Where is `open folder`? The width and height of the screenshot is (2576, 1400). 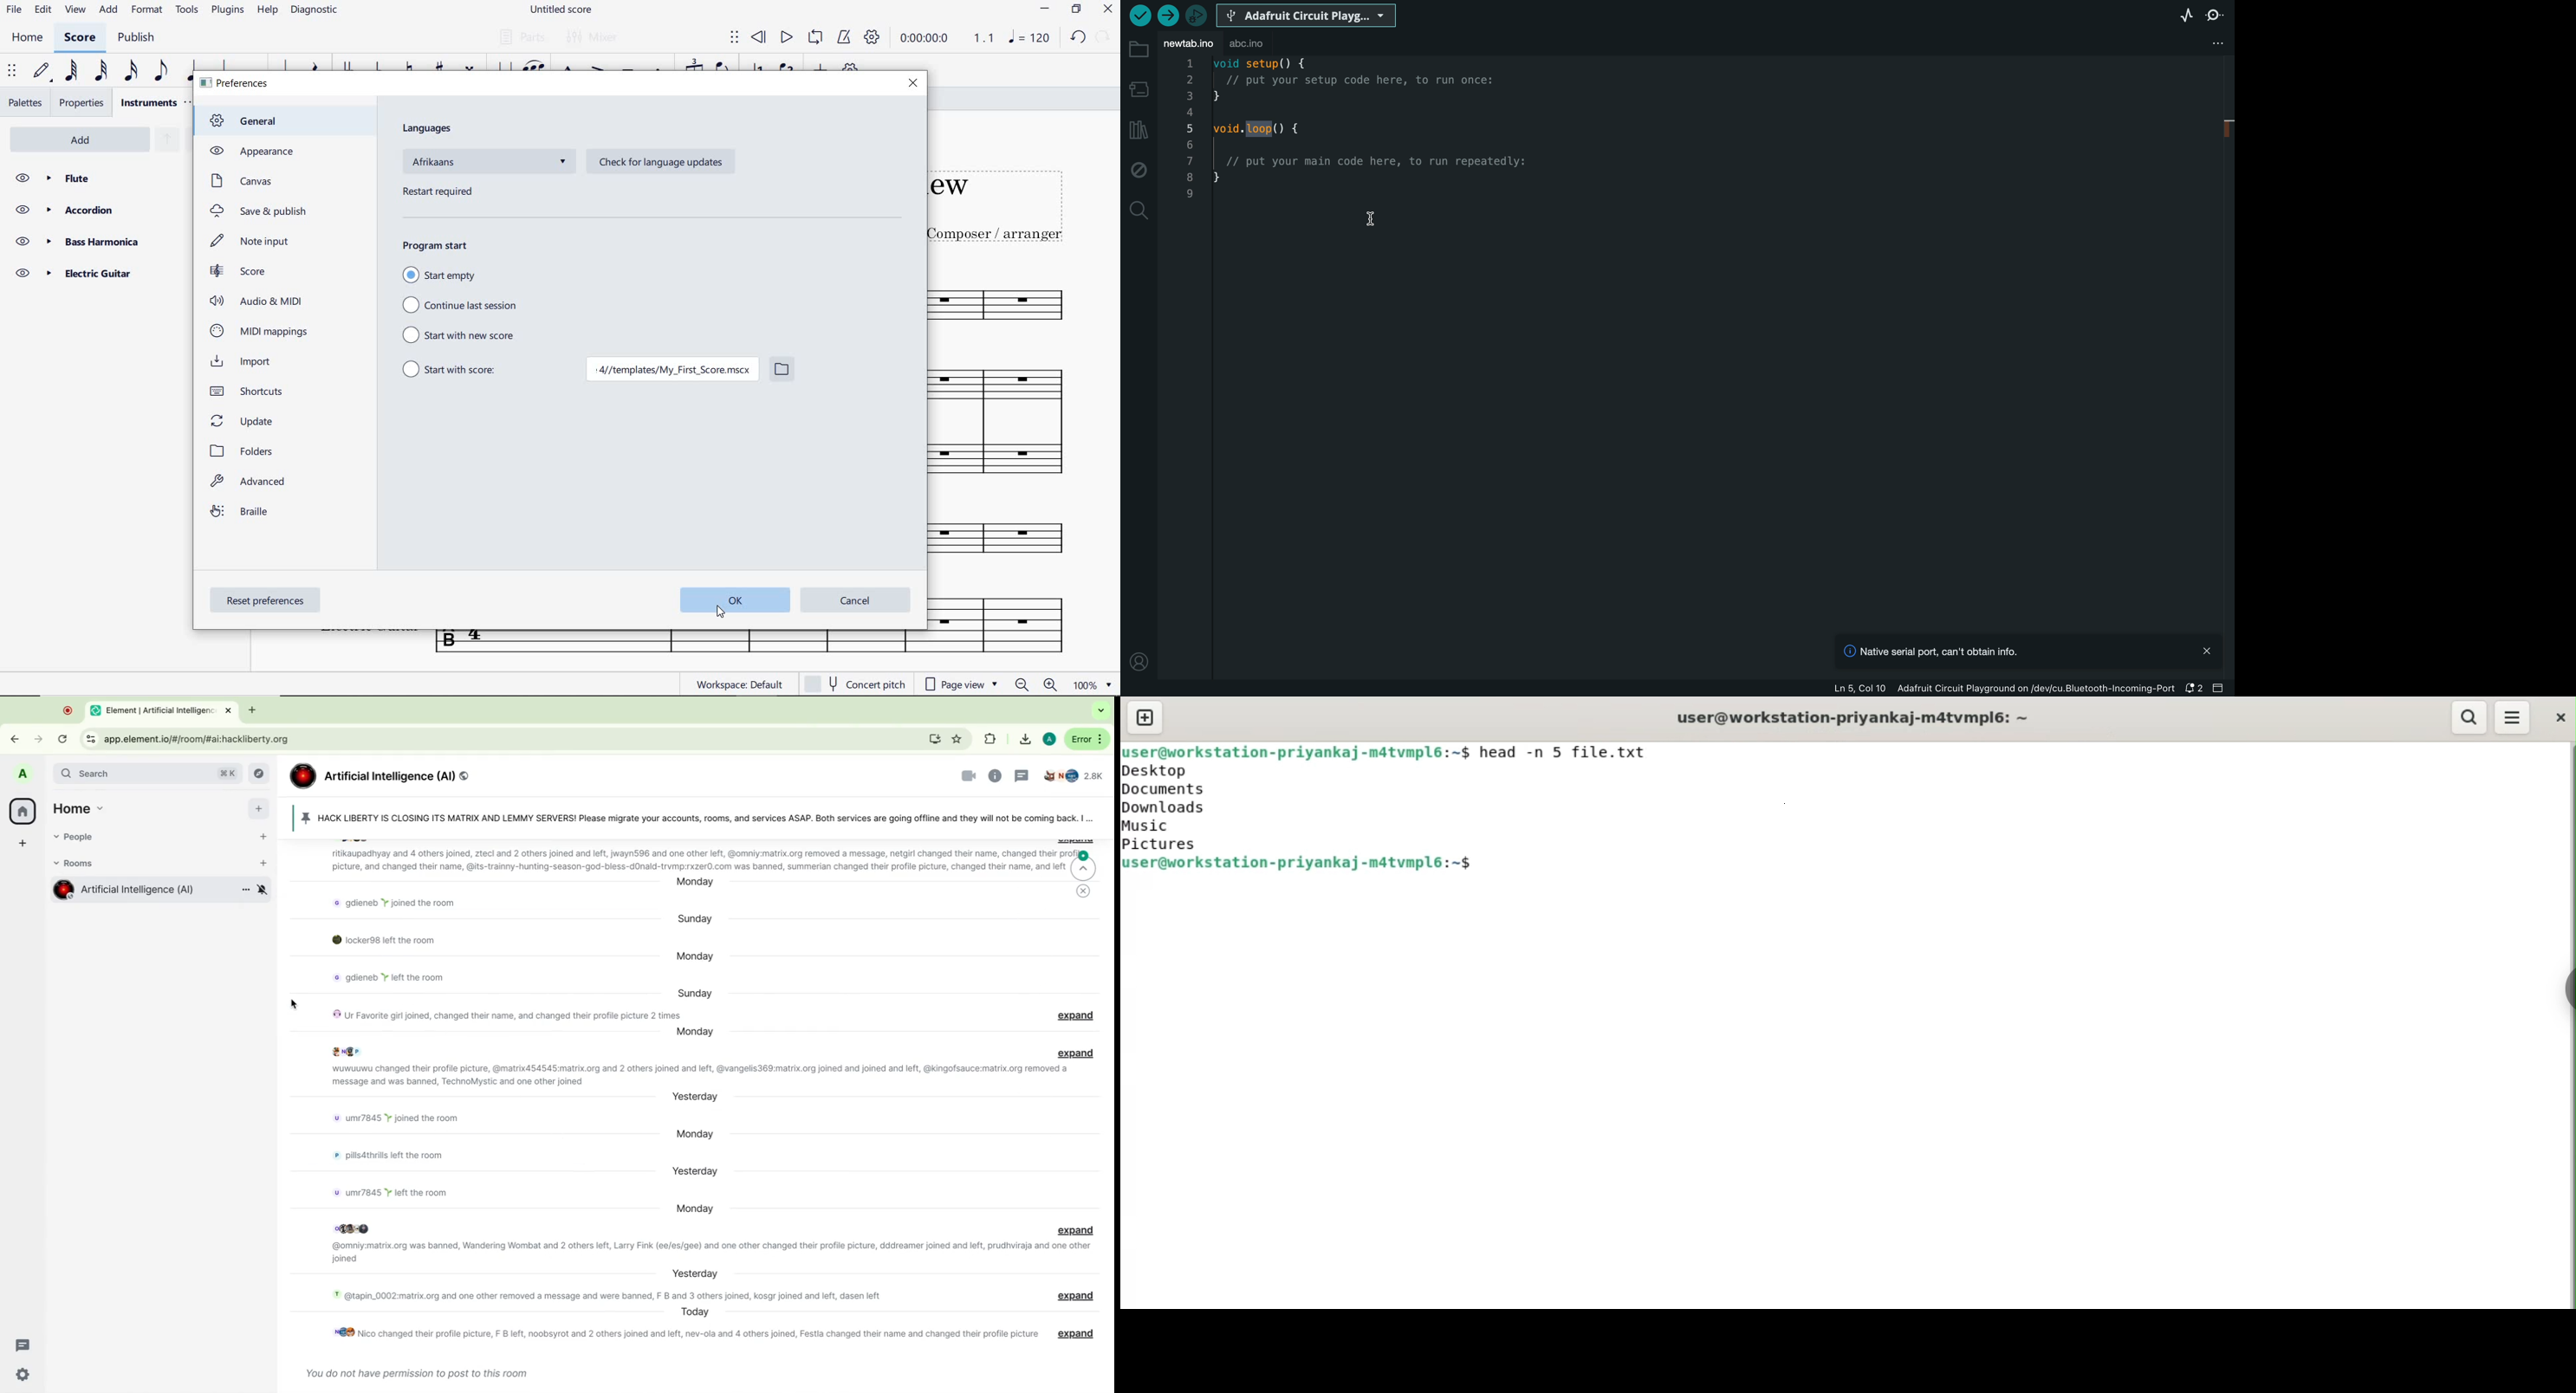 open folder is located at coordinates (782, 371).